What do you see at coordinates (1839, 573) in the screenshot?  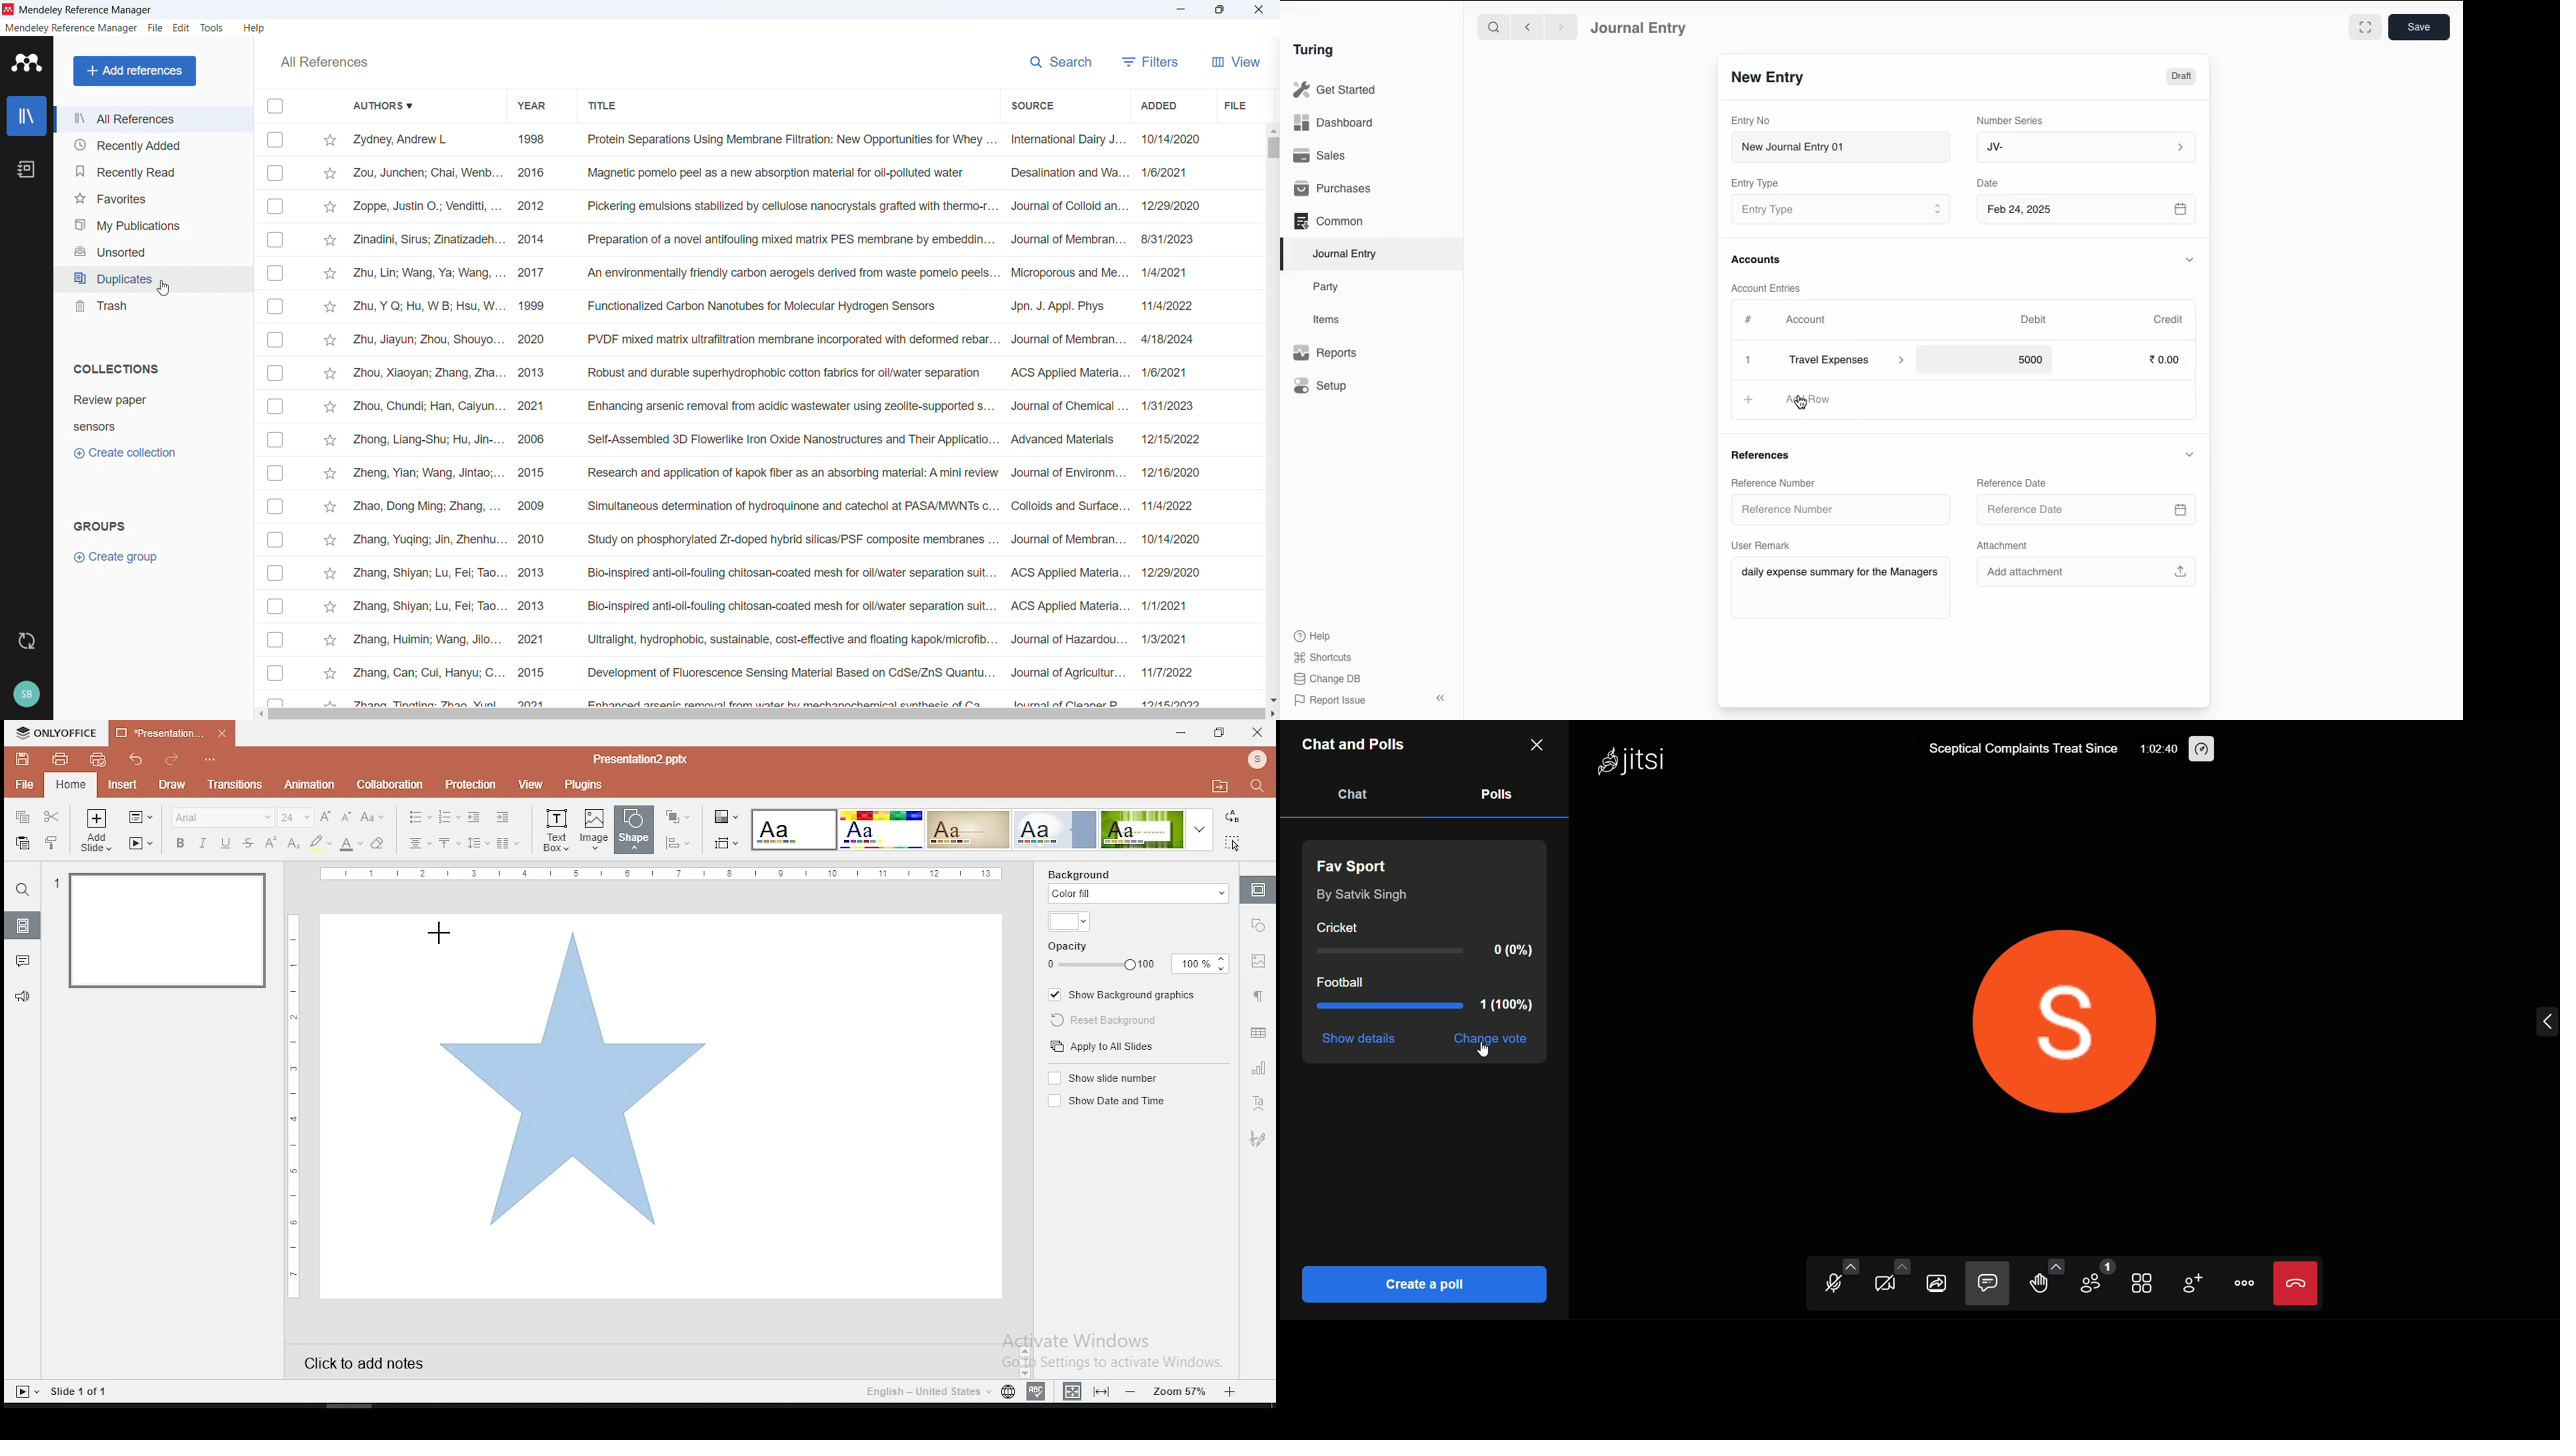 I see `daily expense summary for the Managers` at bounding box center [1839, 573].